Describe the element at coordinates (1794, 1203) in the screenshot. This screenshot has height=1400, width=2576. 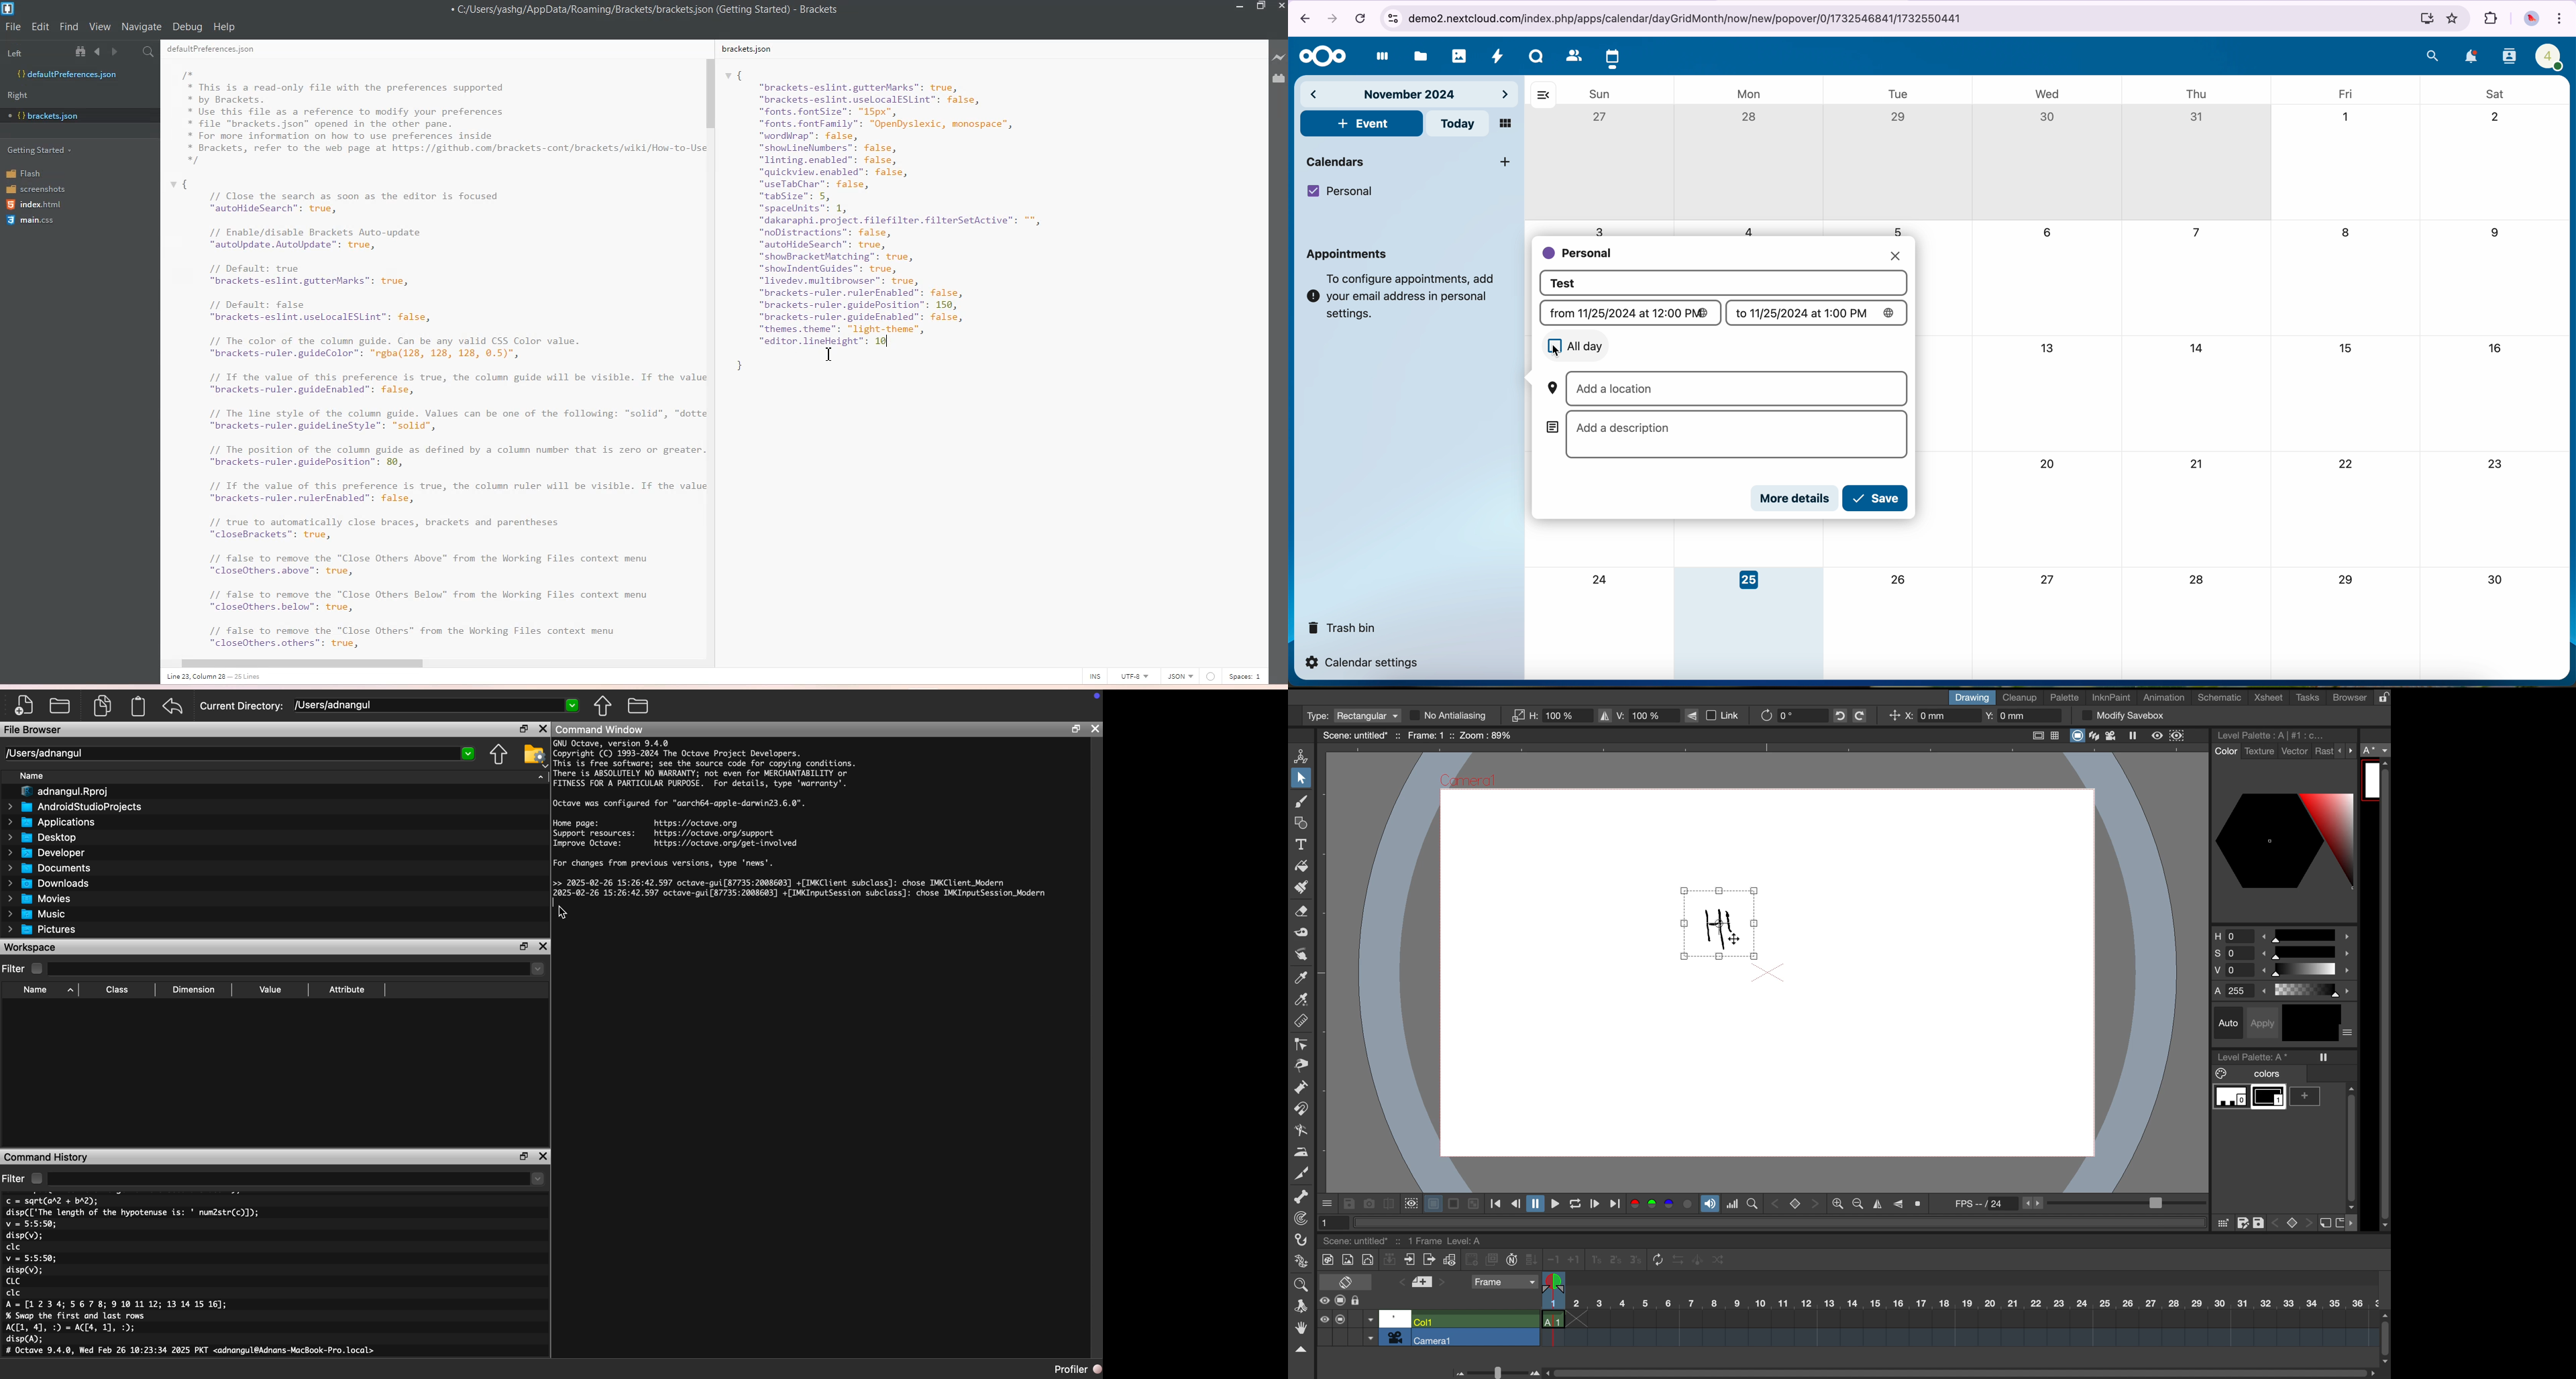
I see `switch between keys` at that location.